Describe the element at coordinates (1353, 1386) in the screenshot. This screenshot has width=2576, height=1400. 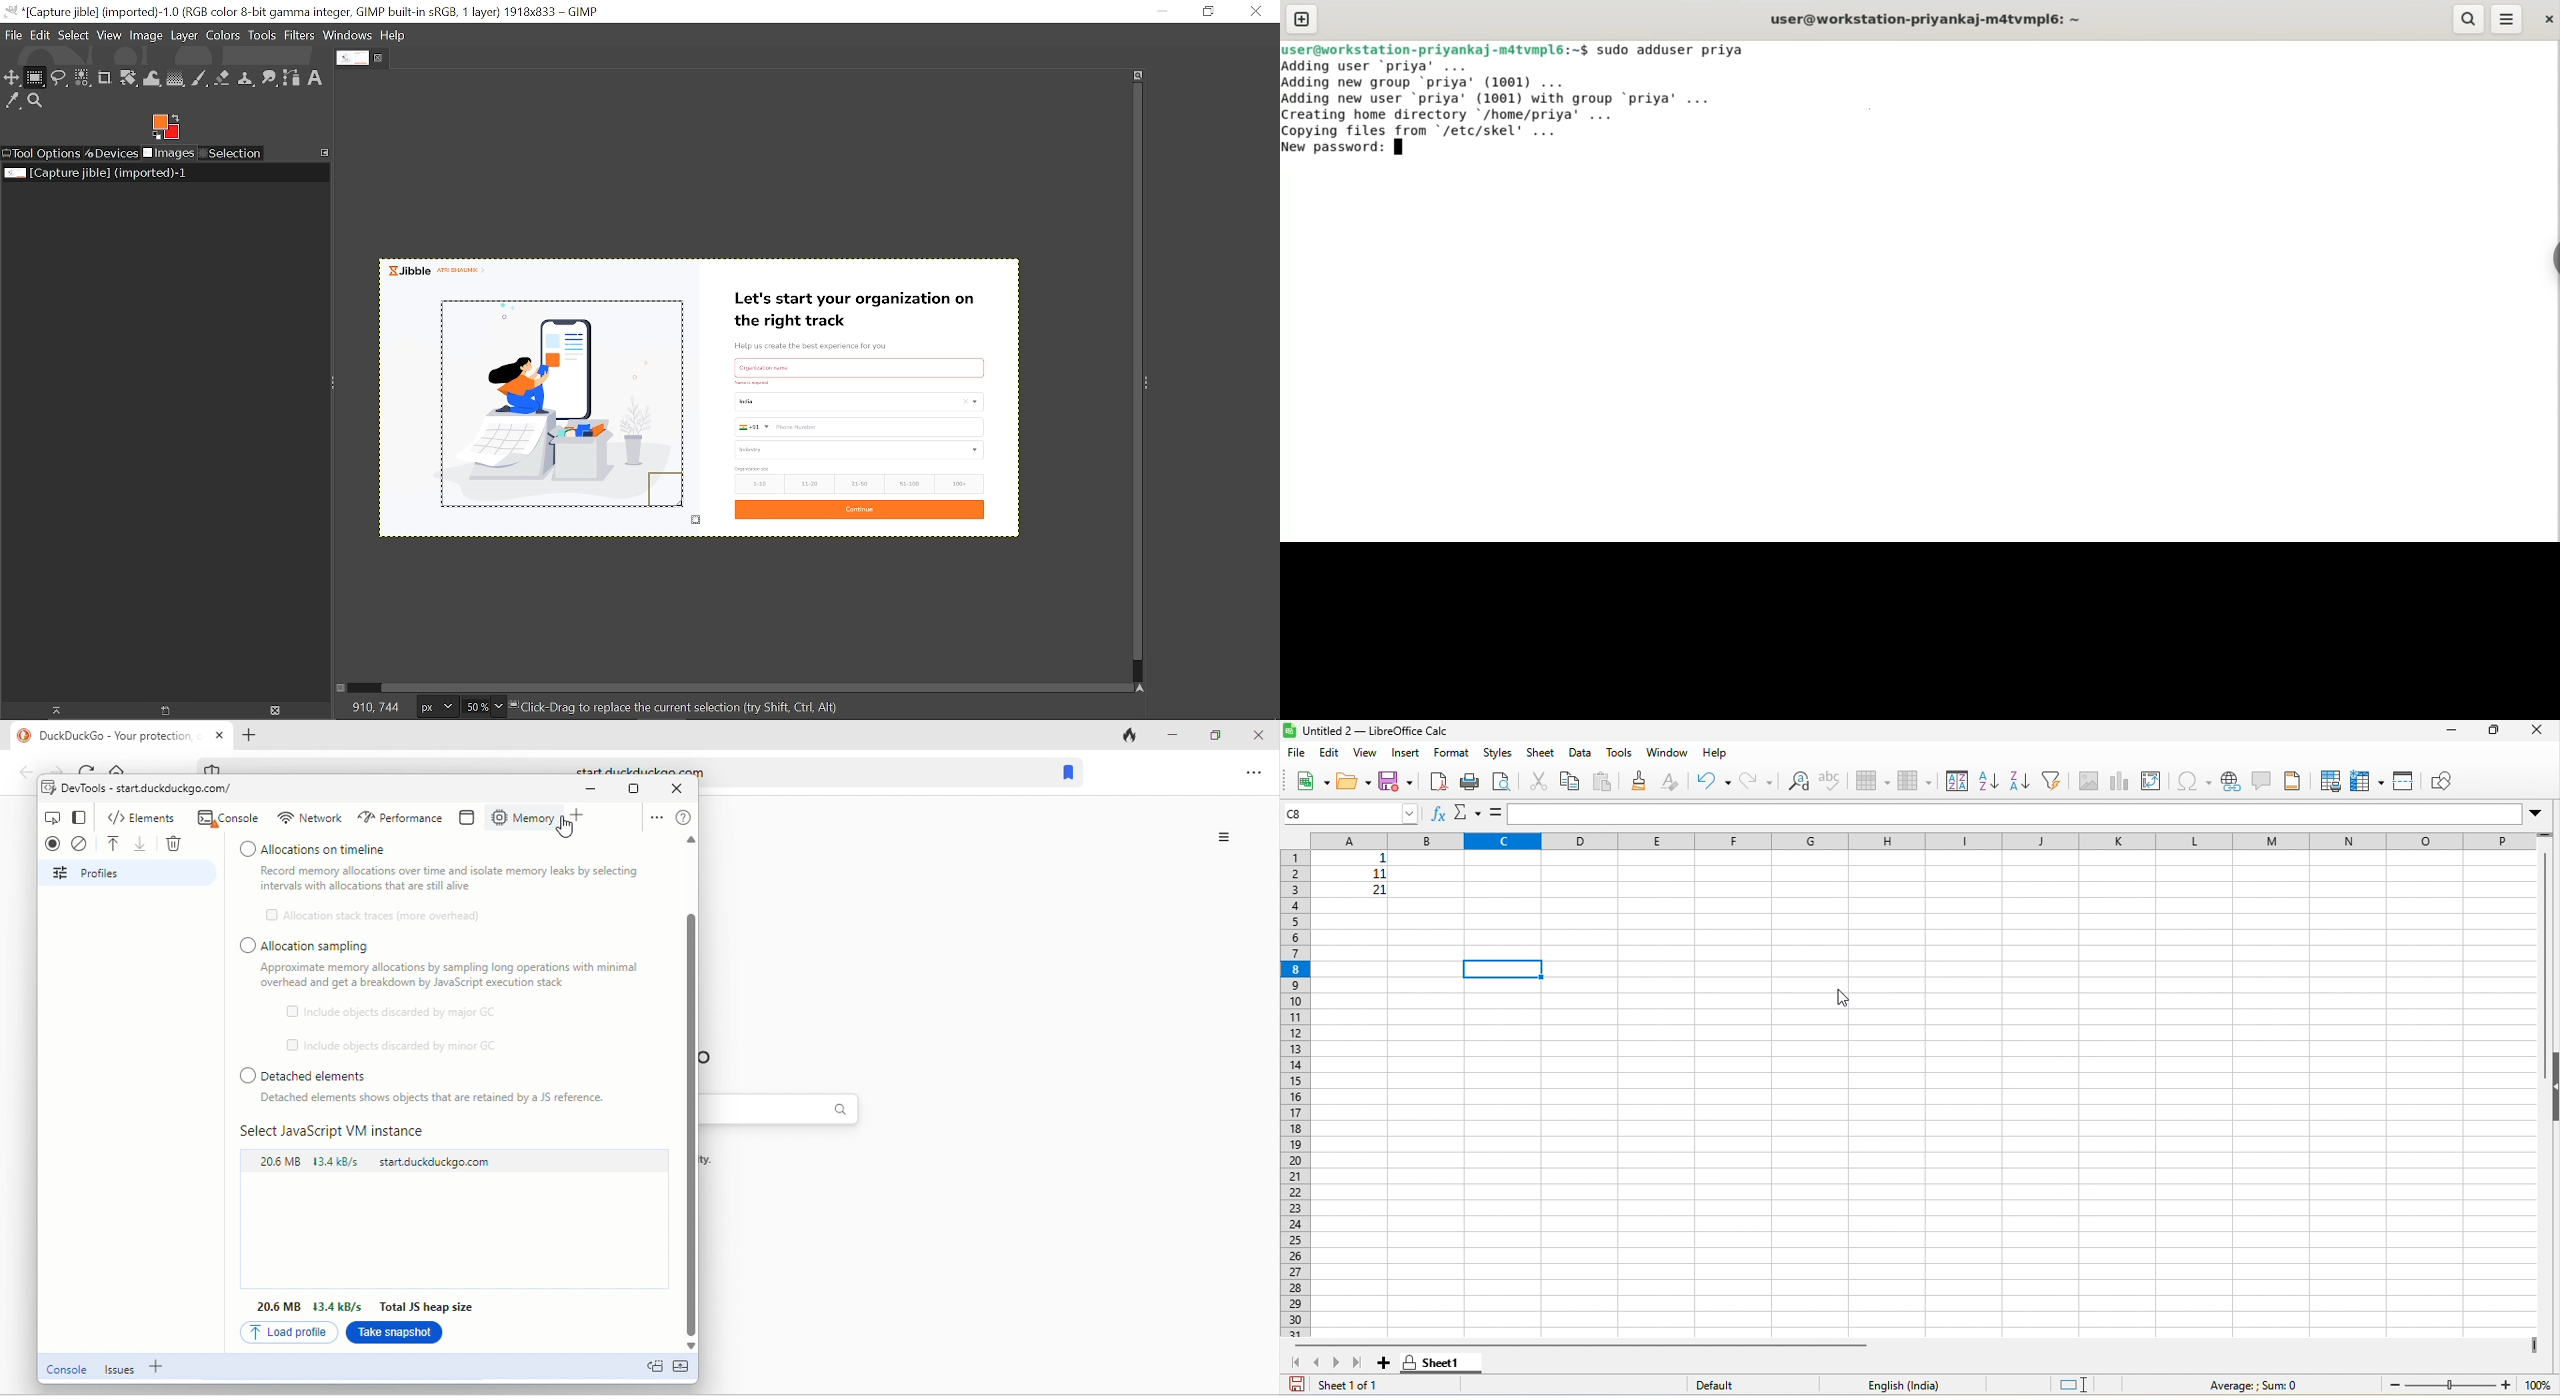
I see `sheet 1 of 1` at that location.